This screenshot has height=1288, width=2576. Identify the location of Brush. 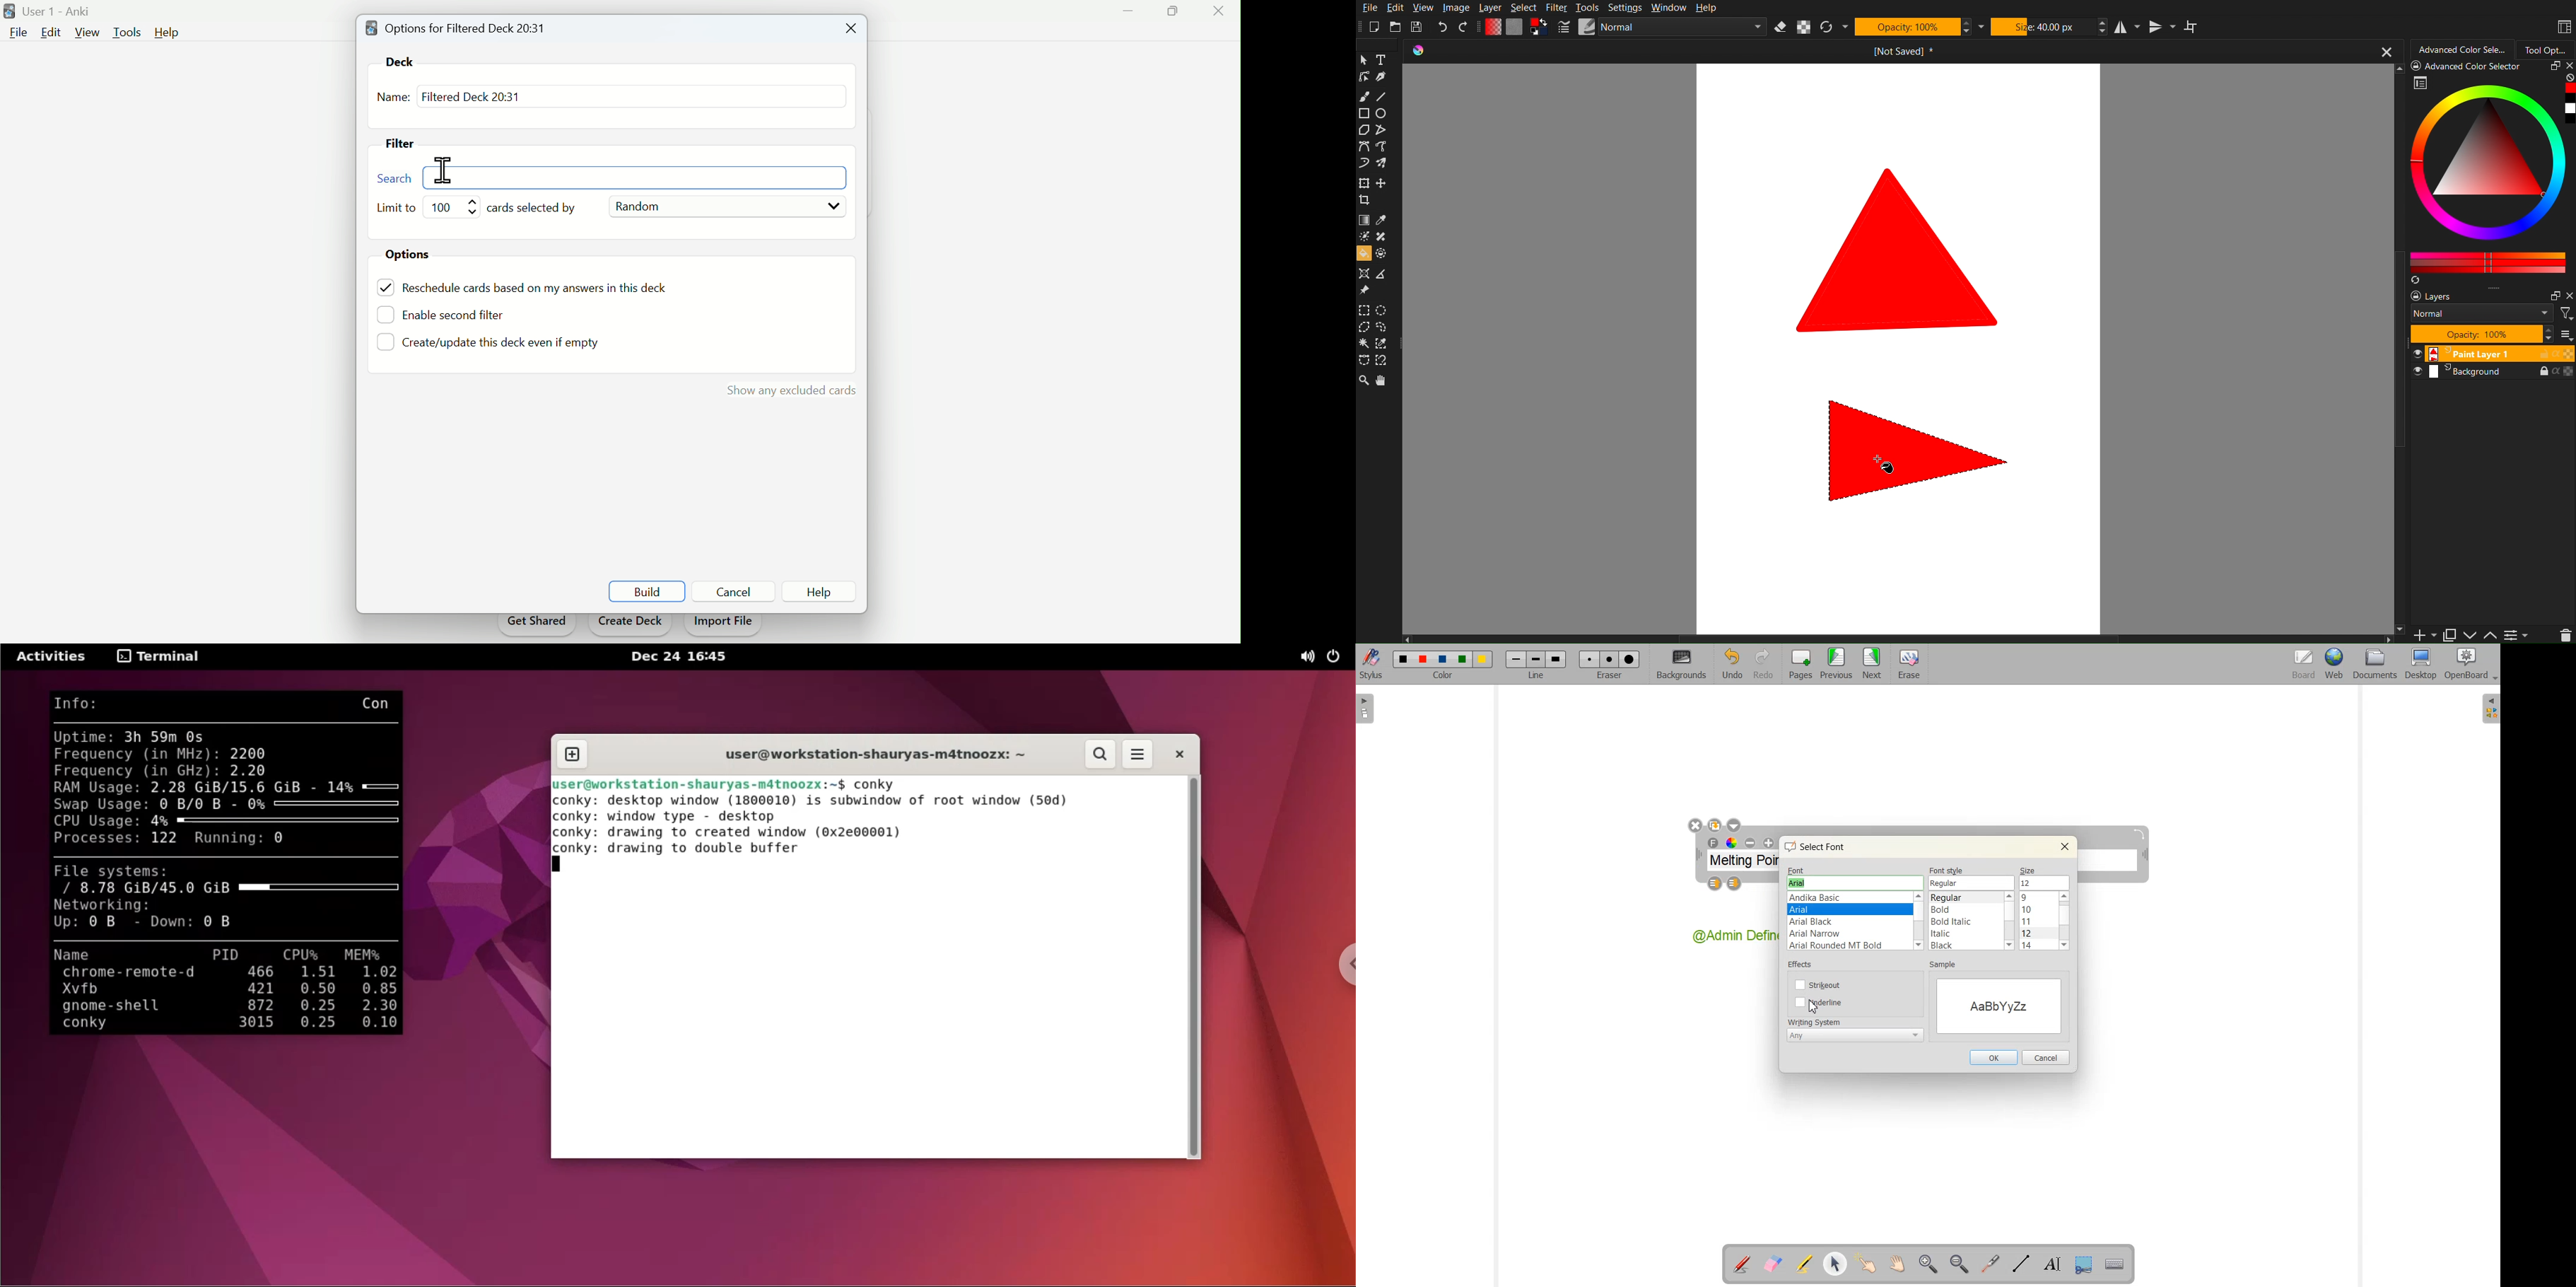
(1366, 95).